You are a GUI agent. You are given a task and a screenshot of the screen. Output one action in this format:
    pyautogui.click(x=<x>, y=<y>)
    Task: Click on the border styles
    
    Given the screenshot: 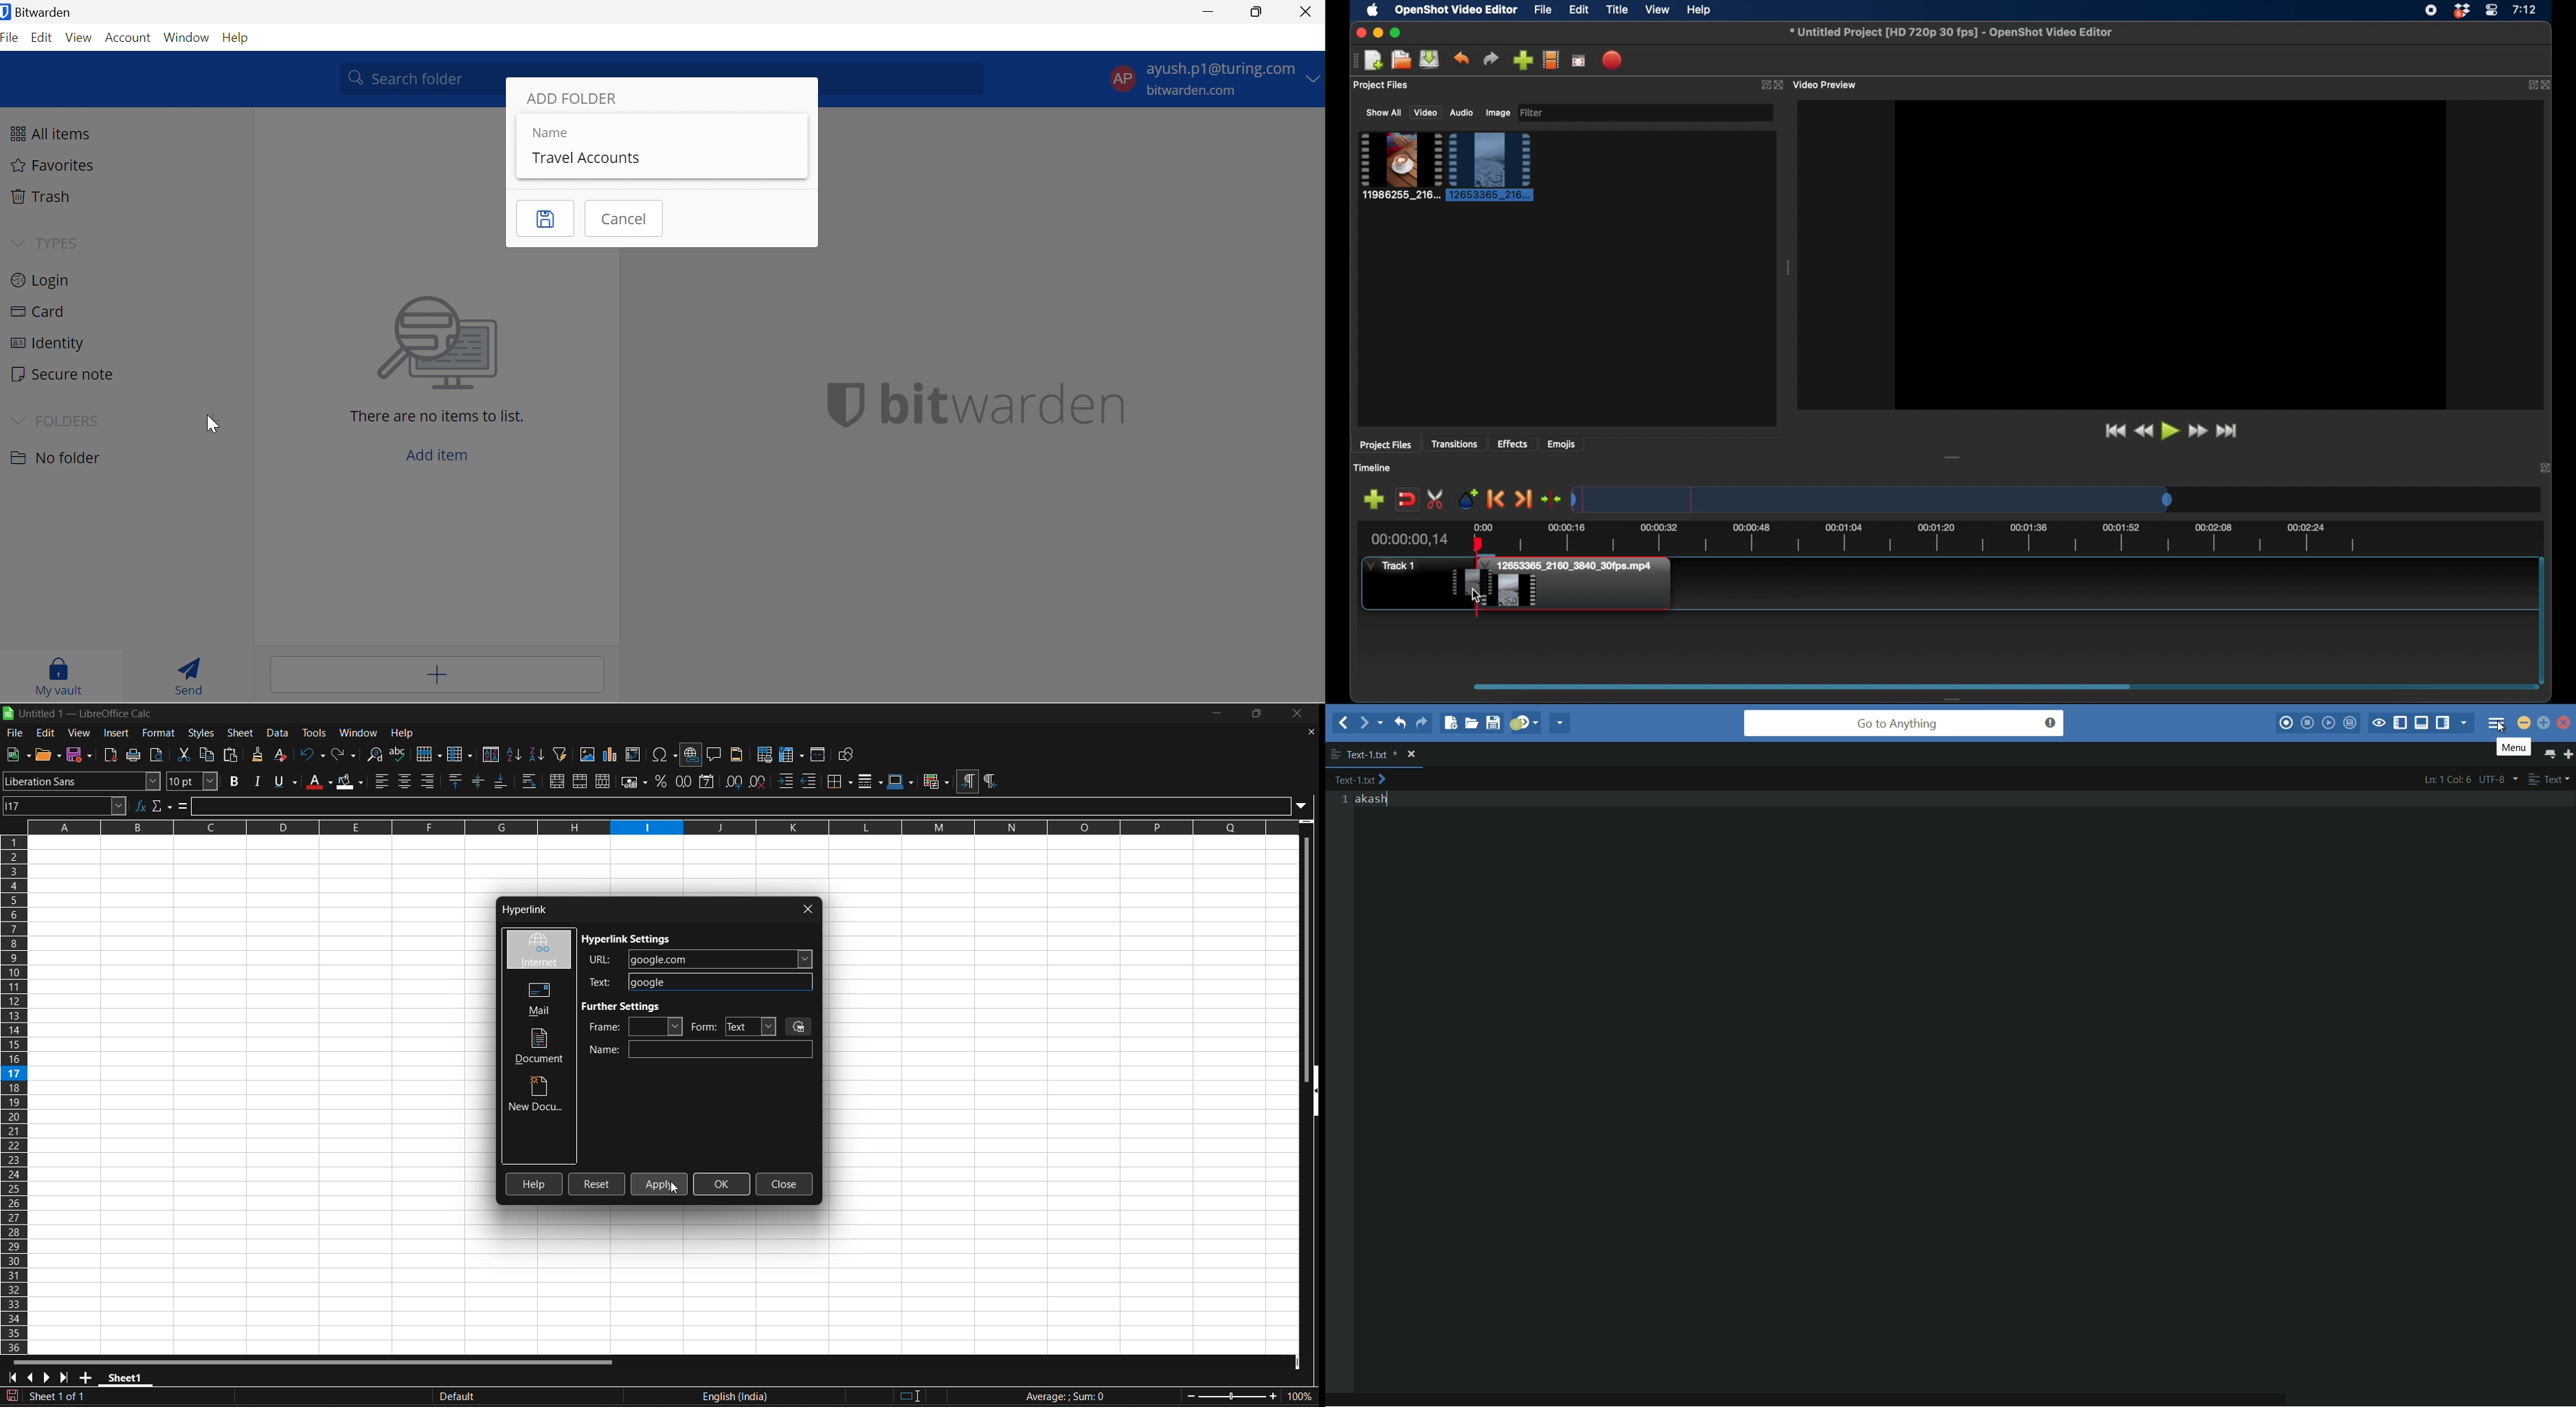 What is the action you would take?
    pyautogui.click(x=871, y=781)
    